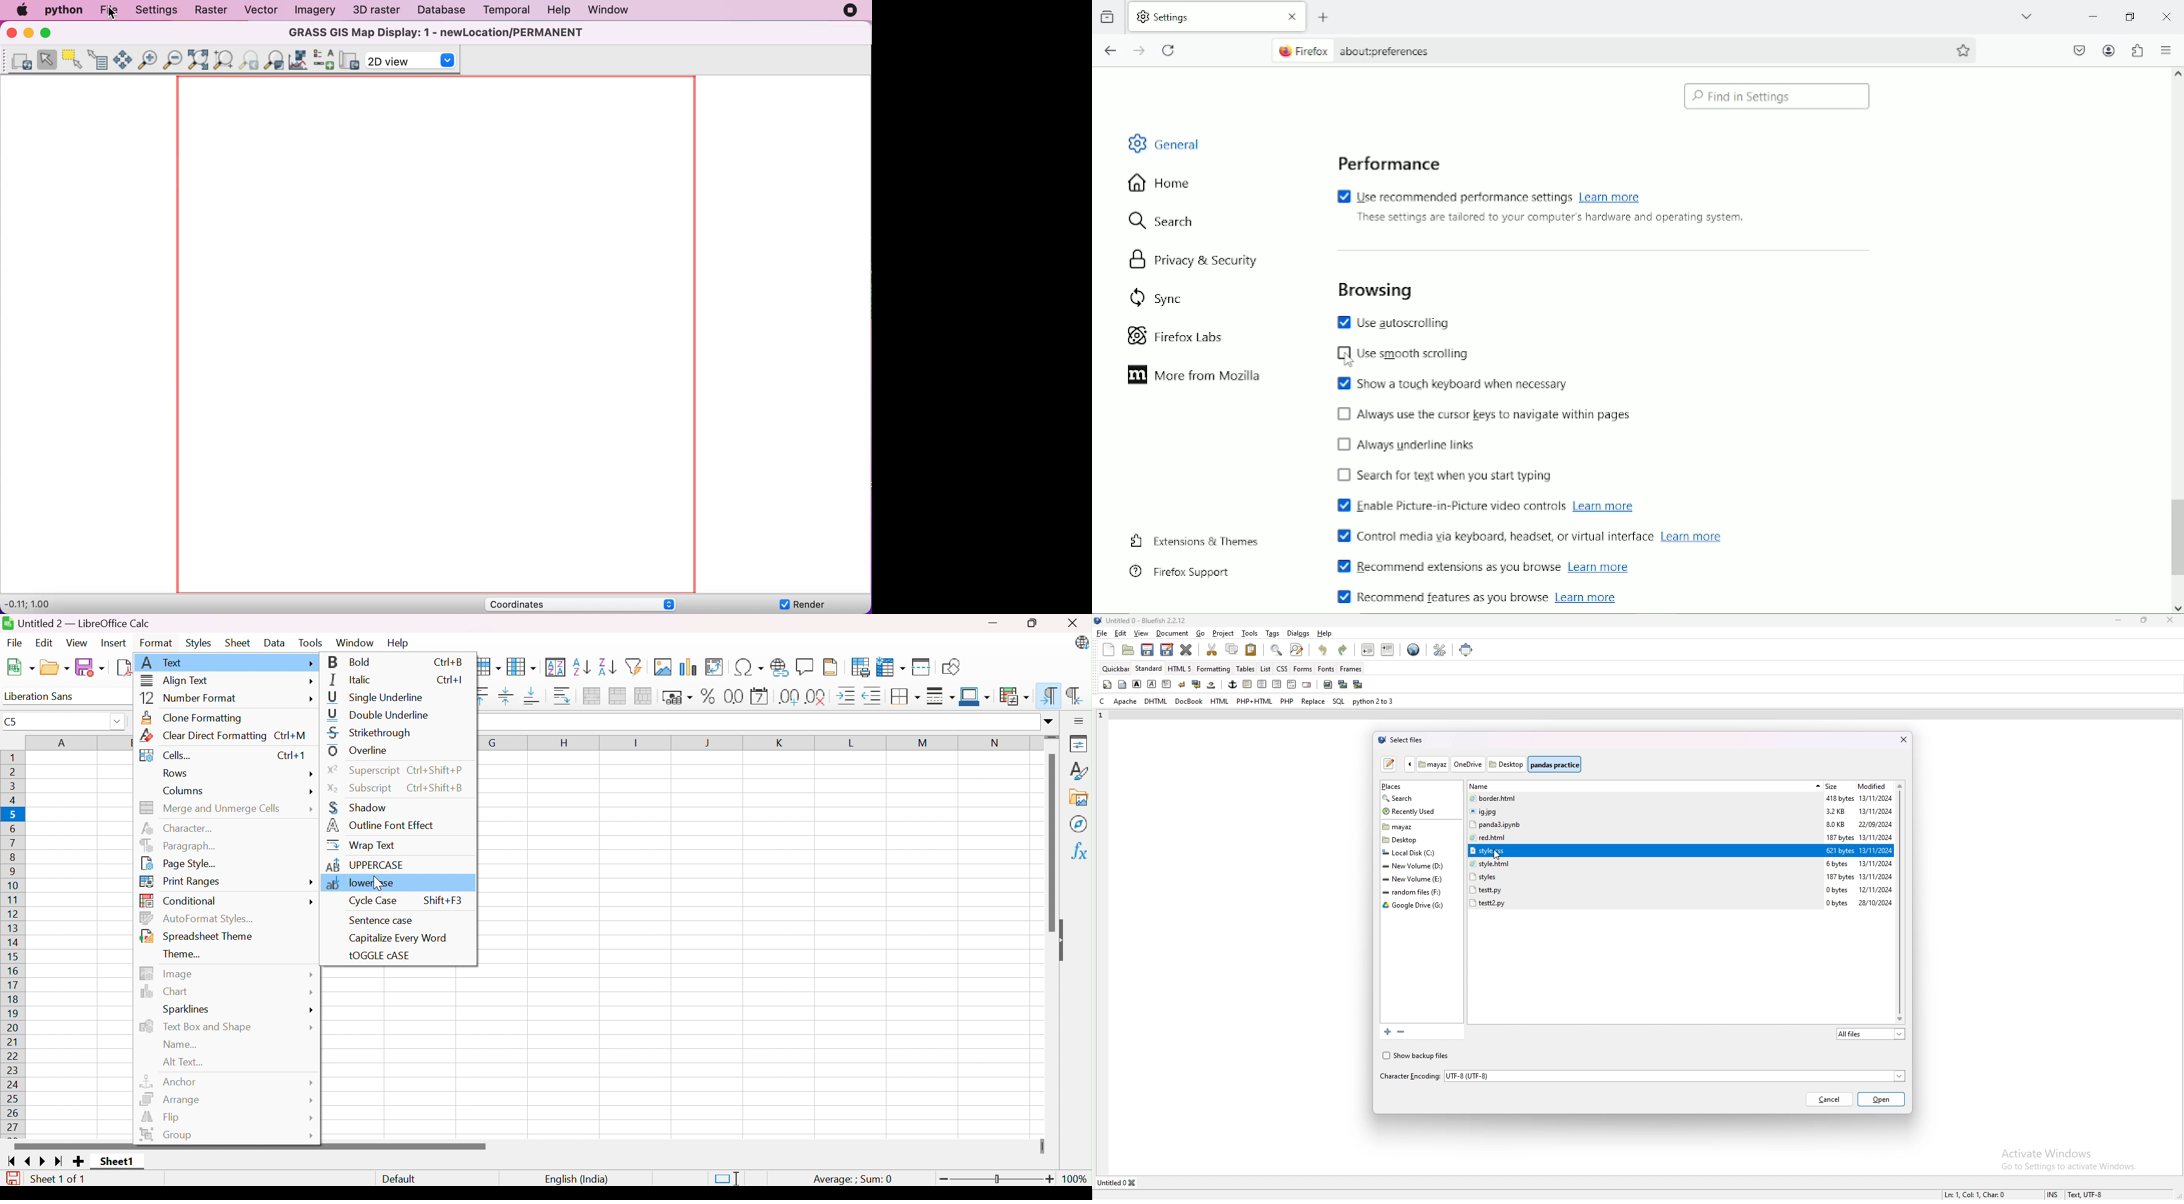 The width and height of the screenshot is (2184, 1204). Describe the element at coordinates (848, 696) in the screenshot. I see `Increase Indent` at that location.